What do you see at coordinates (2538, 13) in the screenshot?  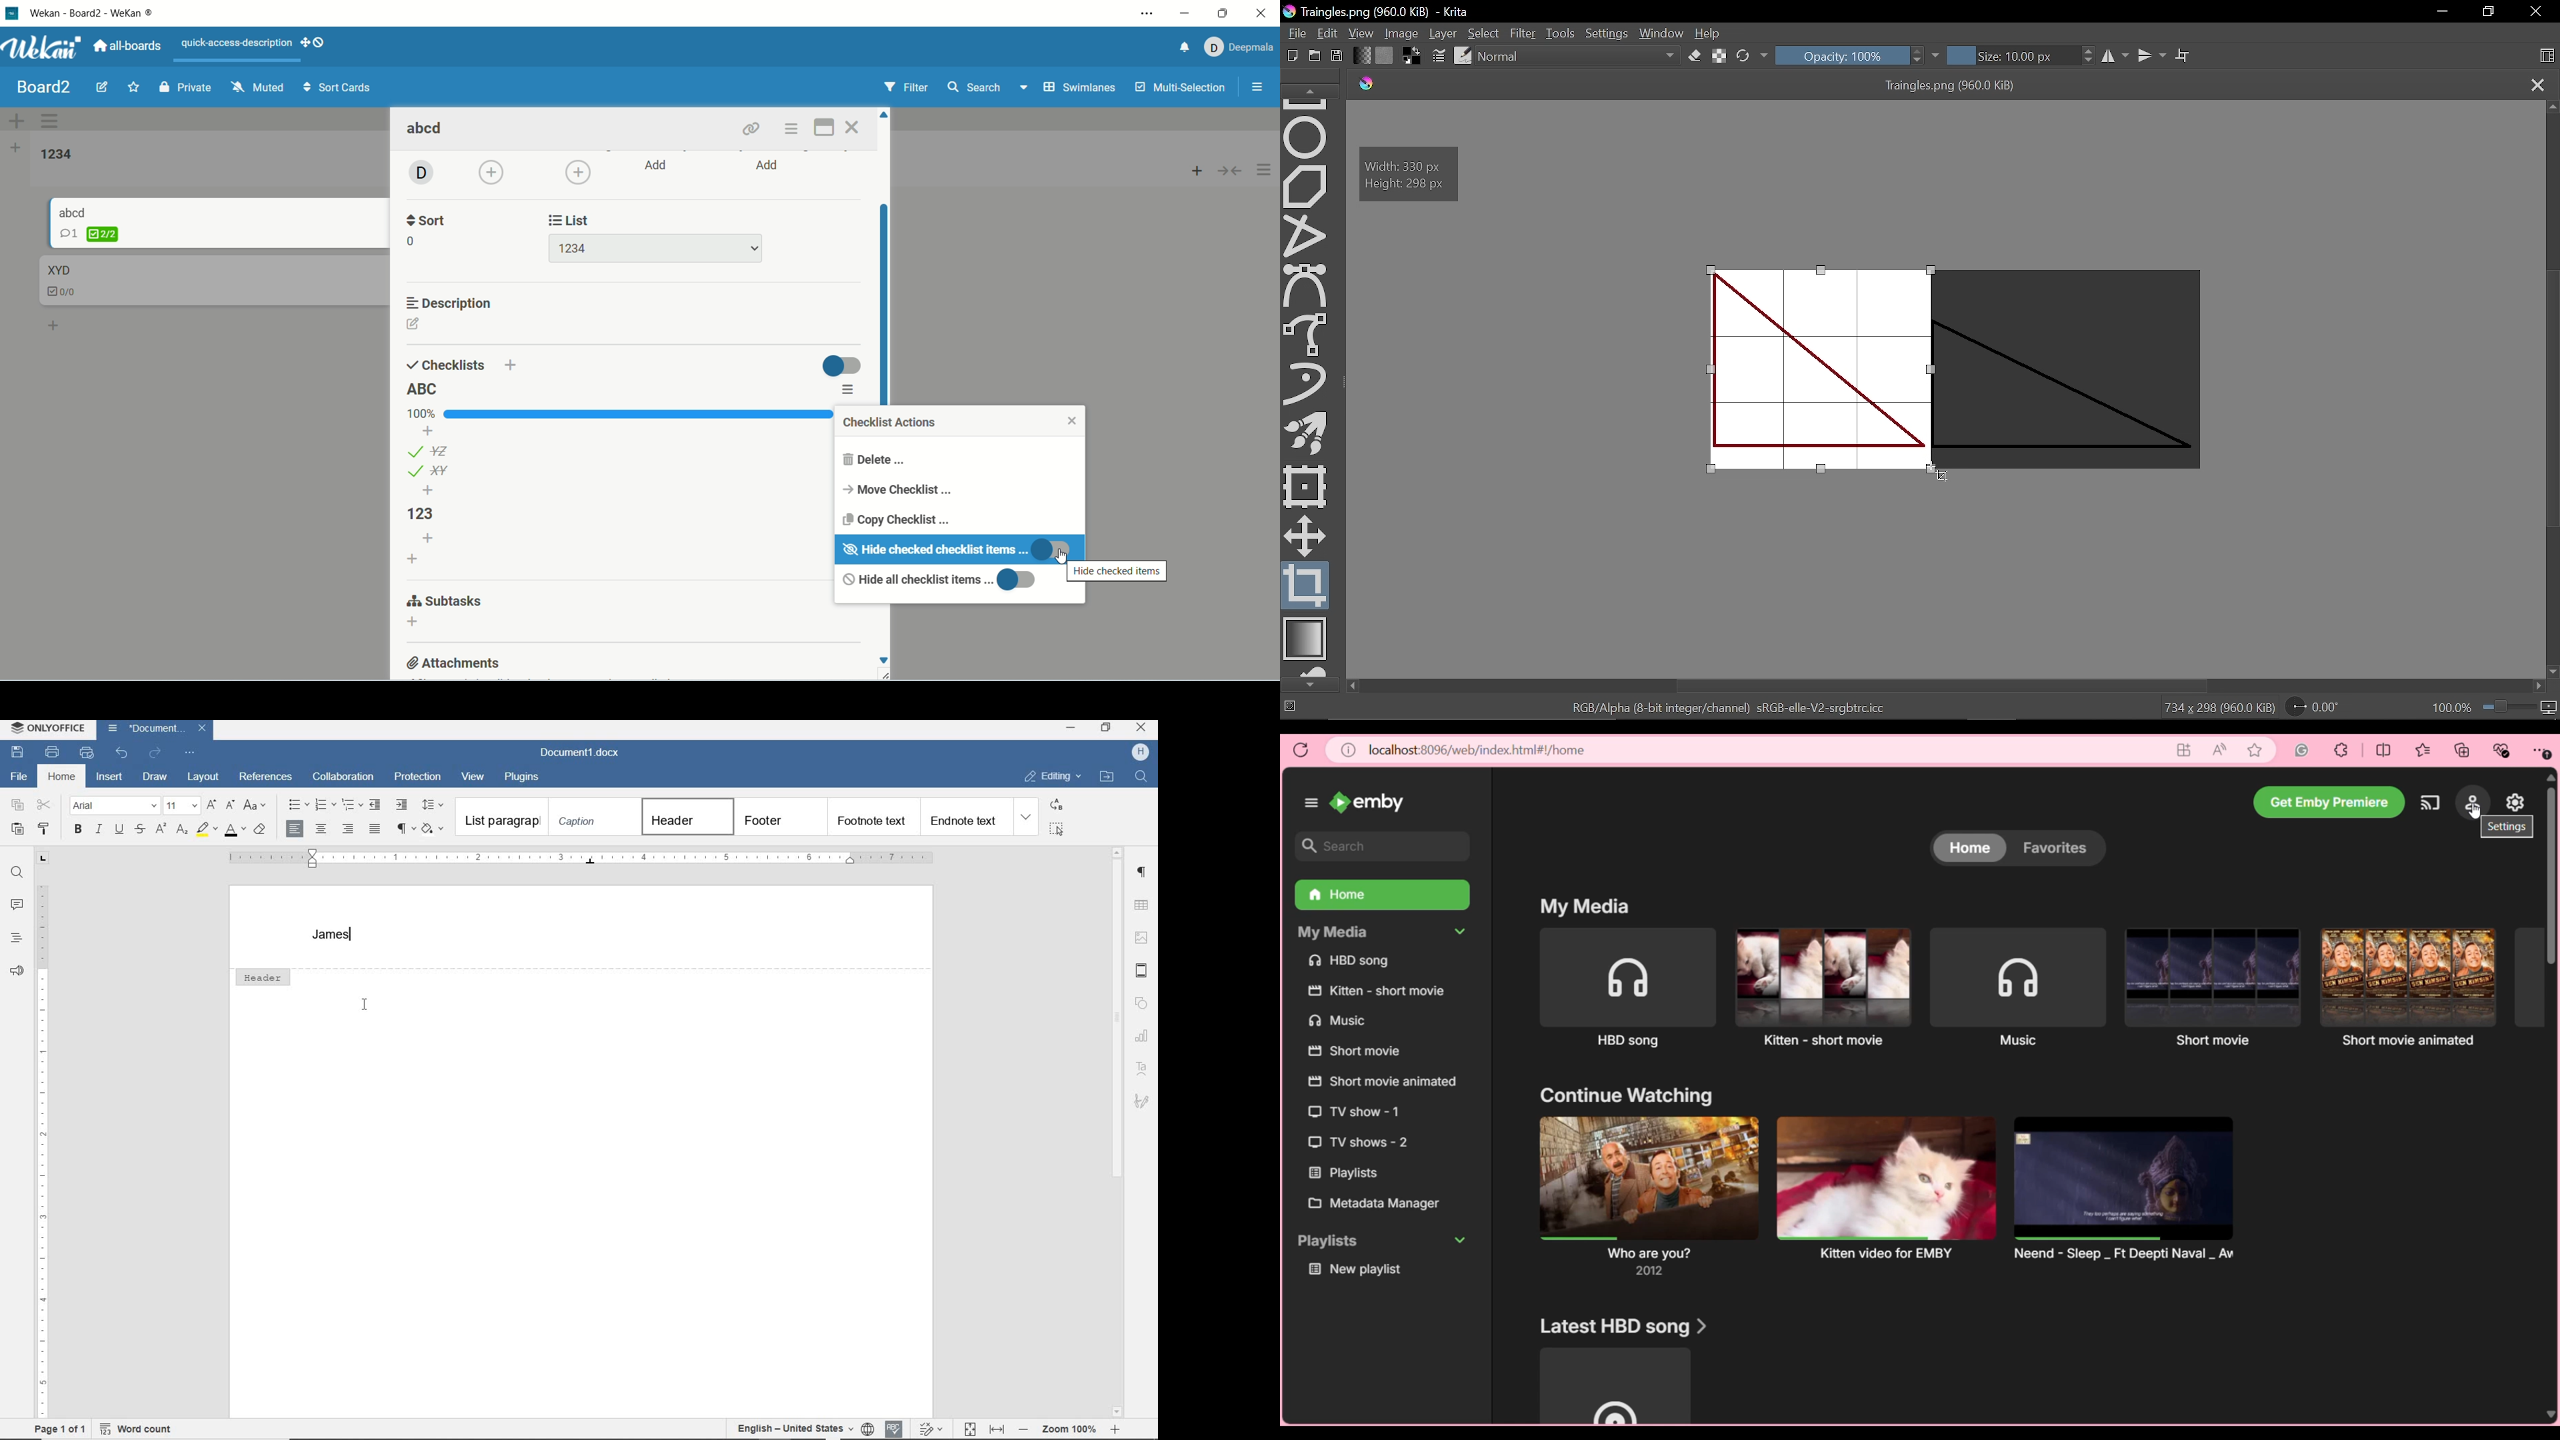 I see `Close` at bounding box center [2538, 13].